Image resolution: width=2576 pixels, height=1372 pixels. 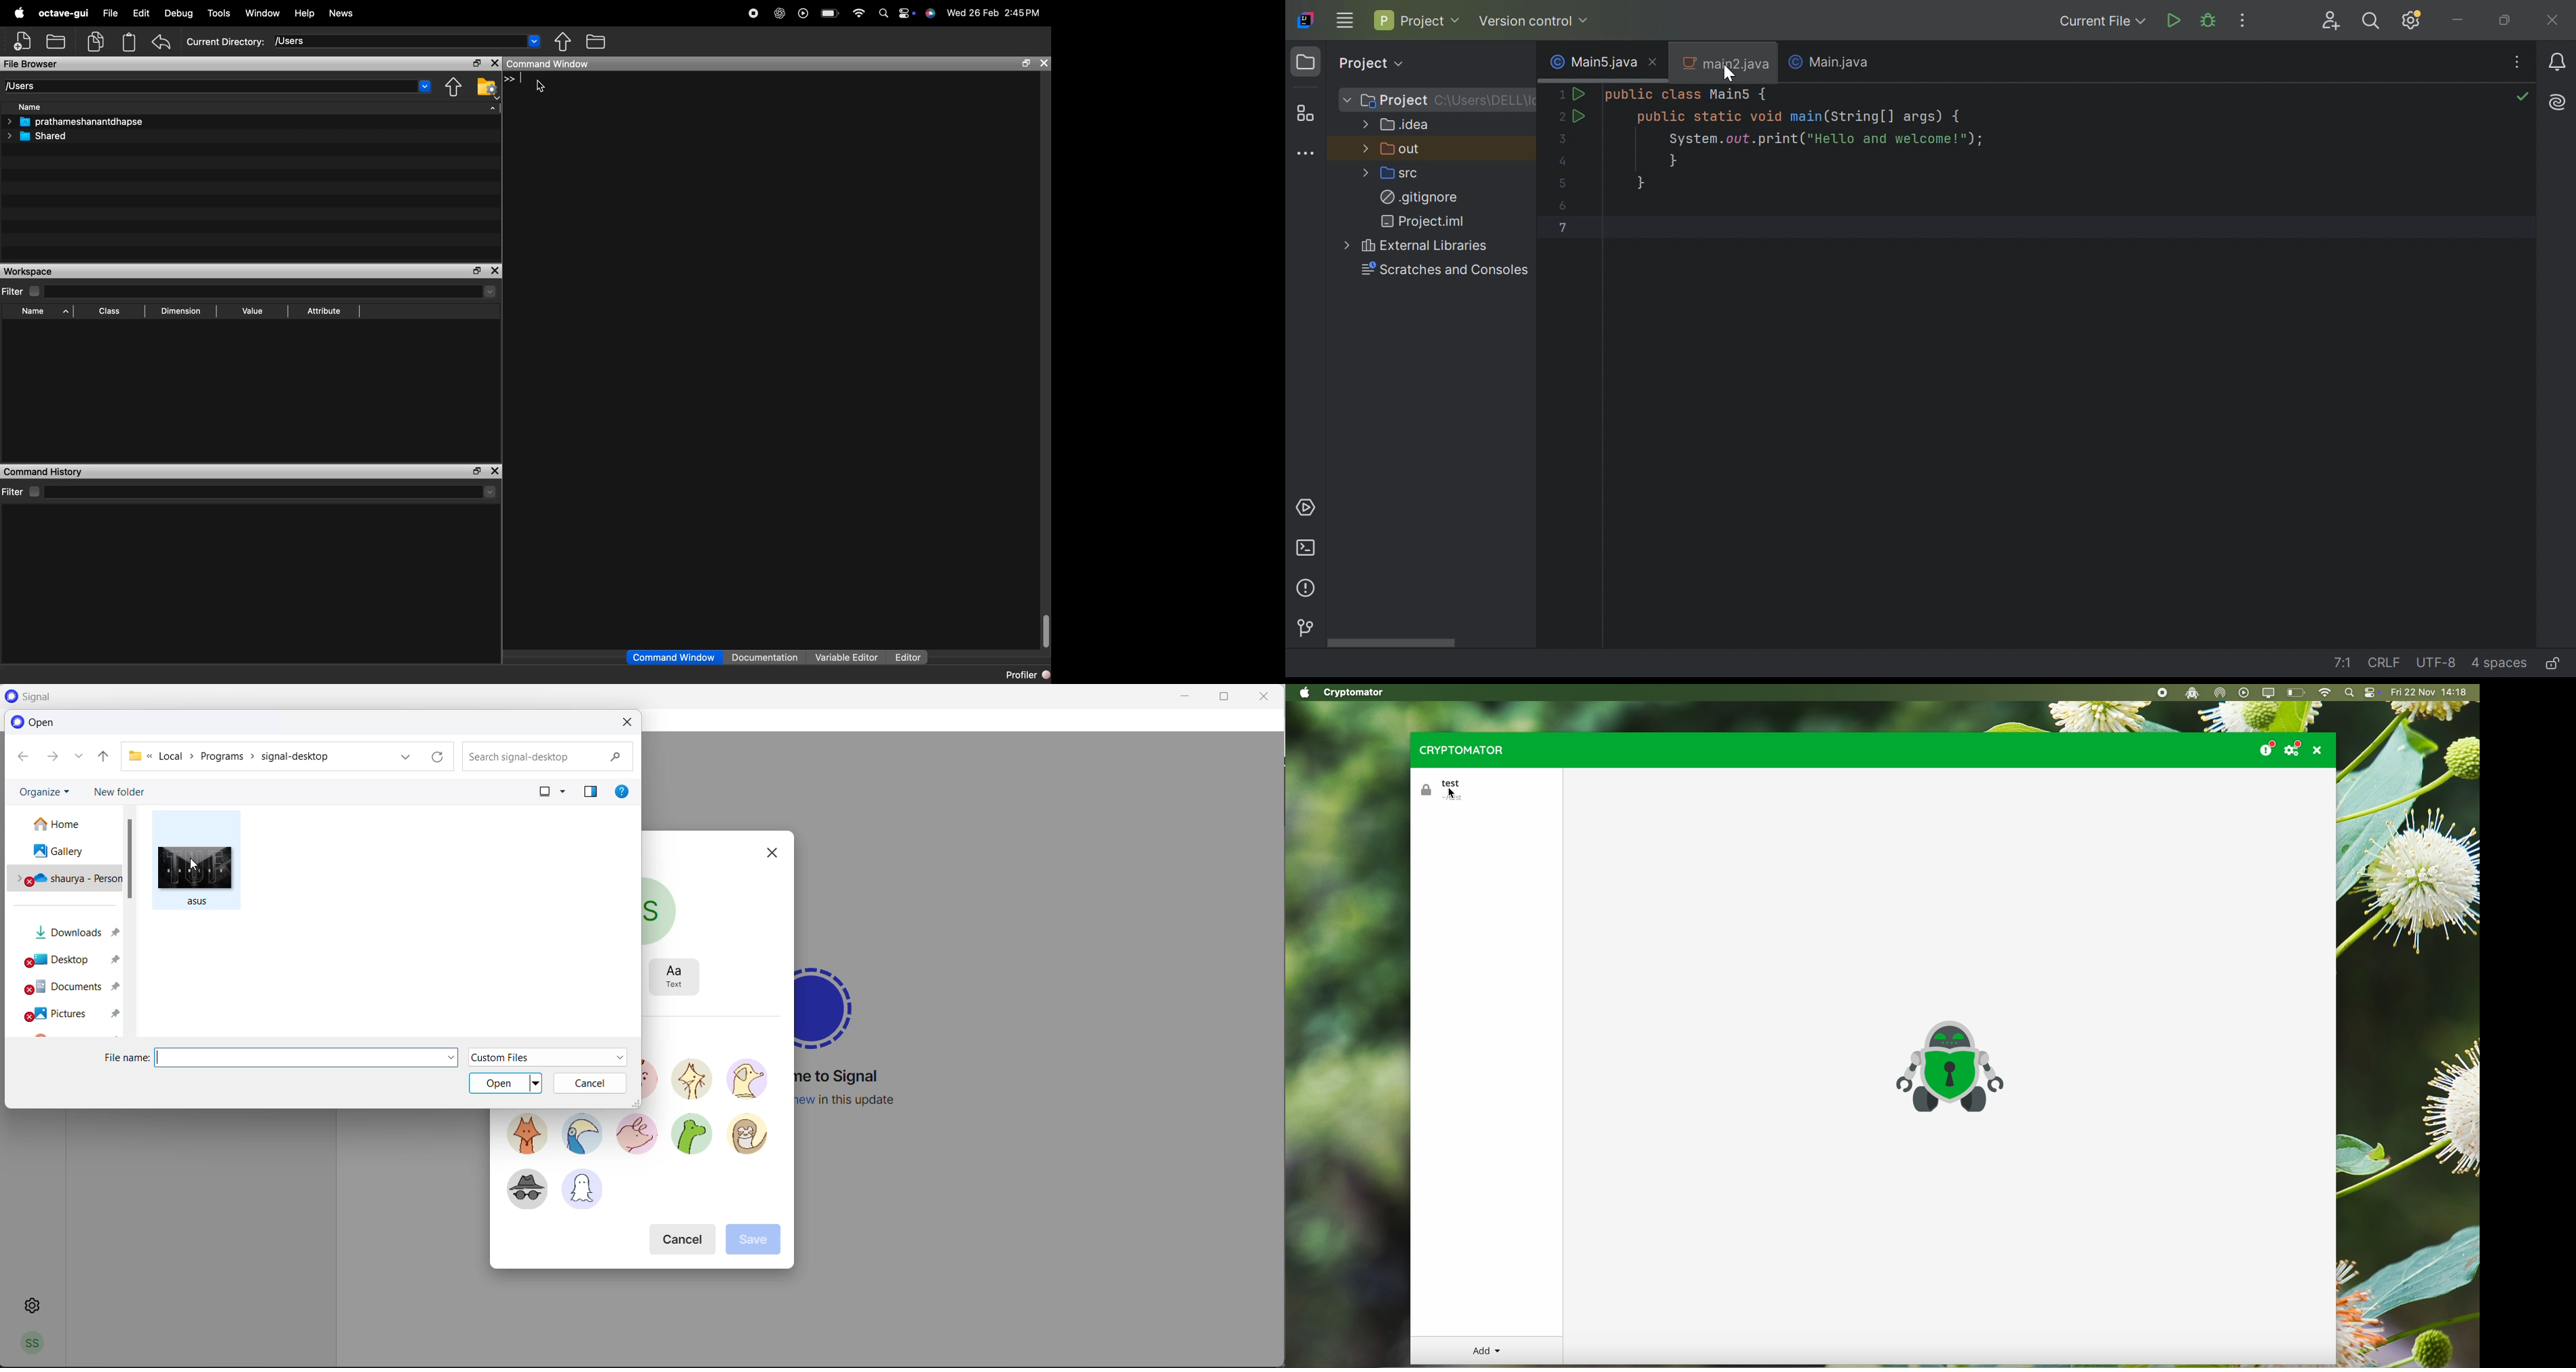 What do you see at coordinates (842, 653) in the screenshot?
I see `Variable Editor` at bounding box center [842, 653].